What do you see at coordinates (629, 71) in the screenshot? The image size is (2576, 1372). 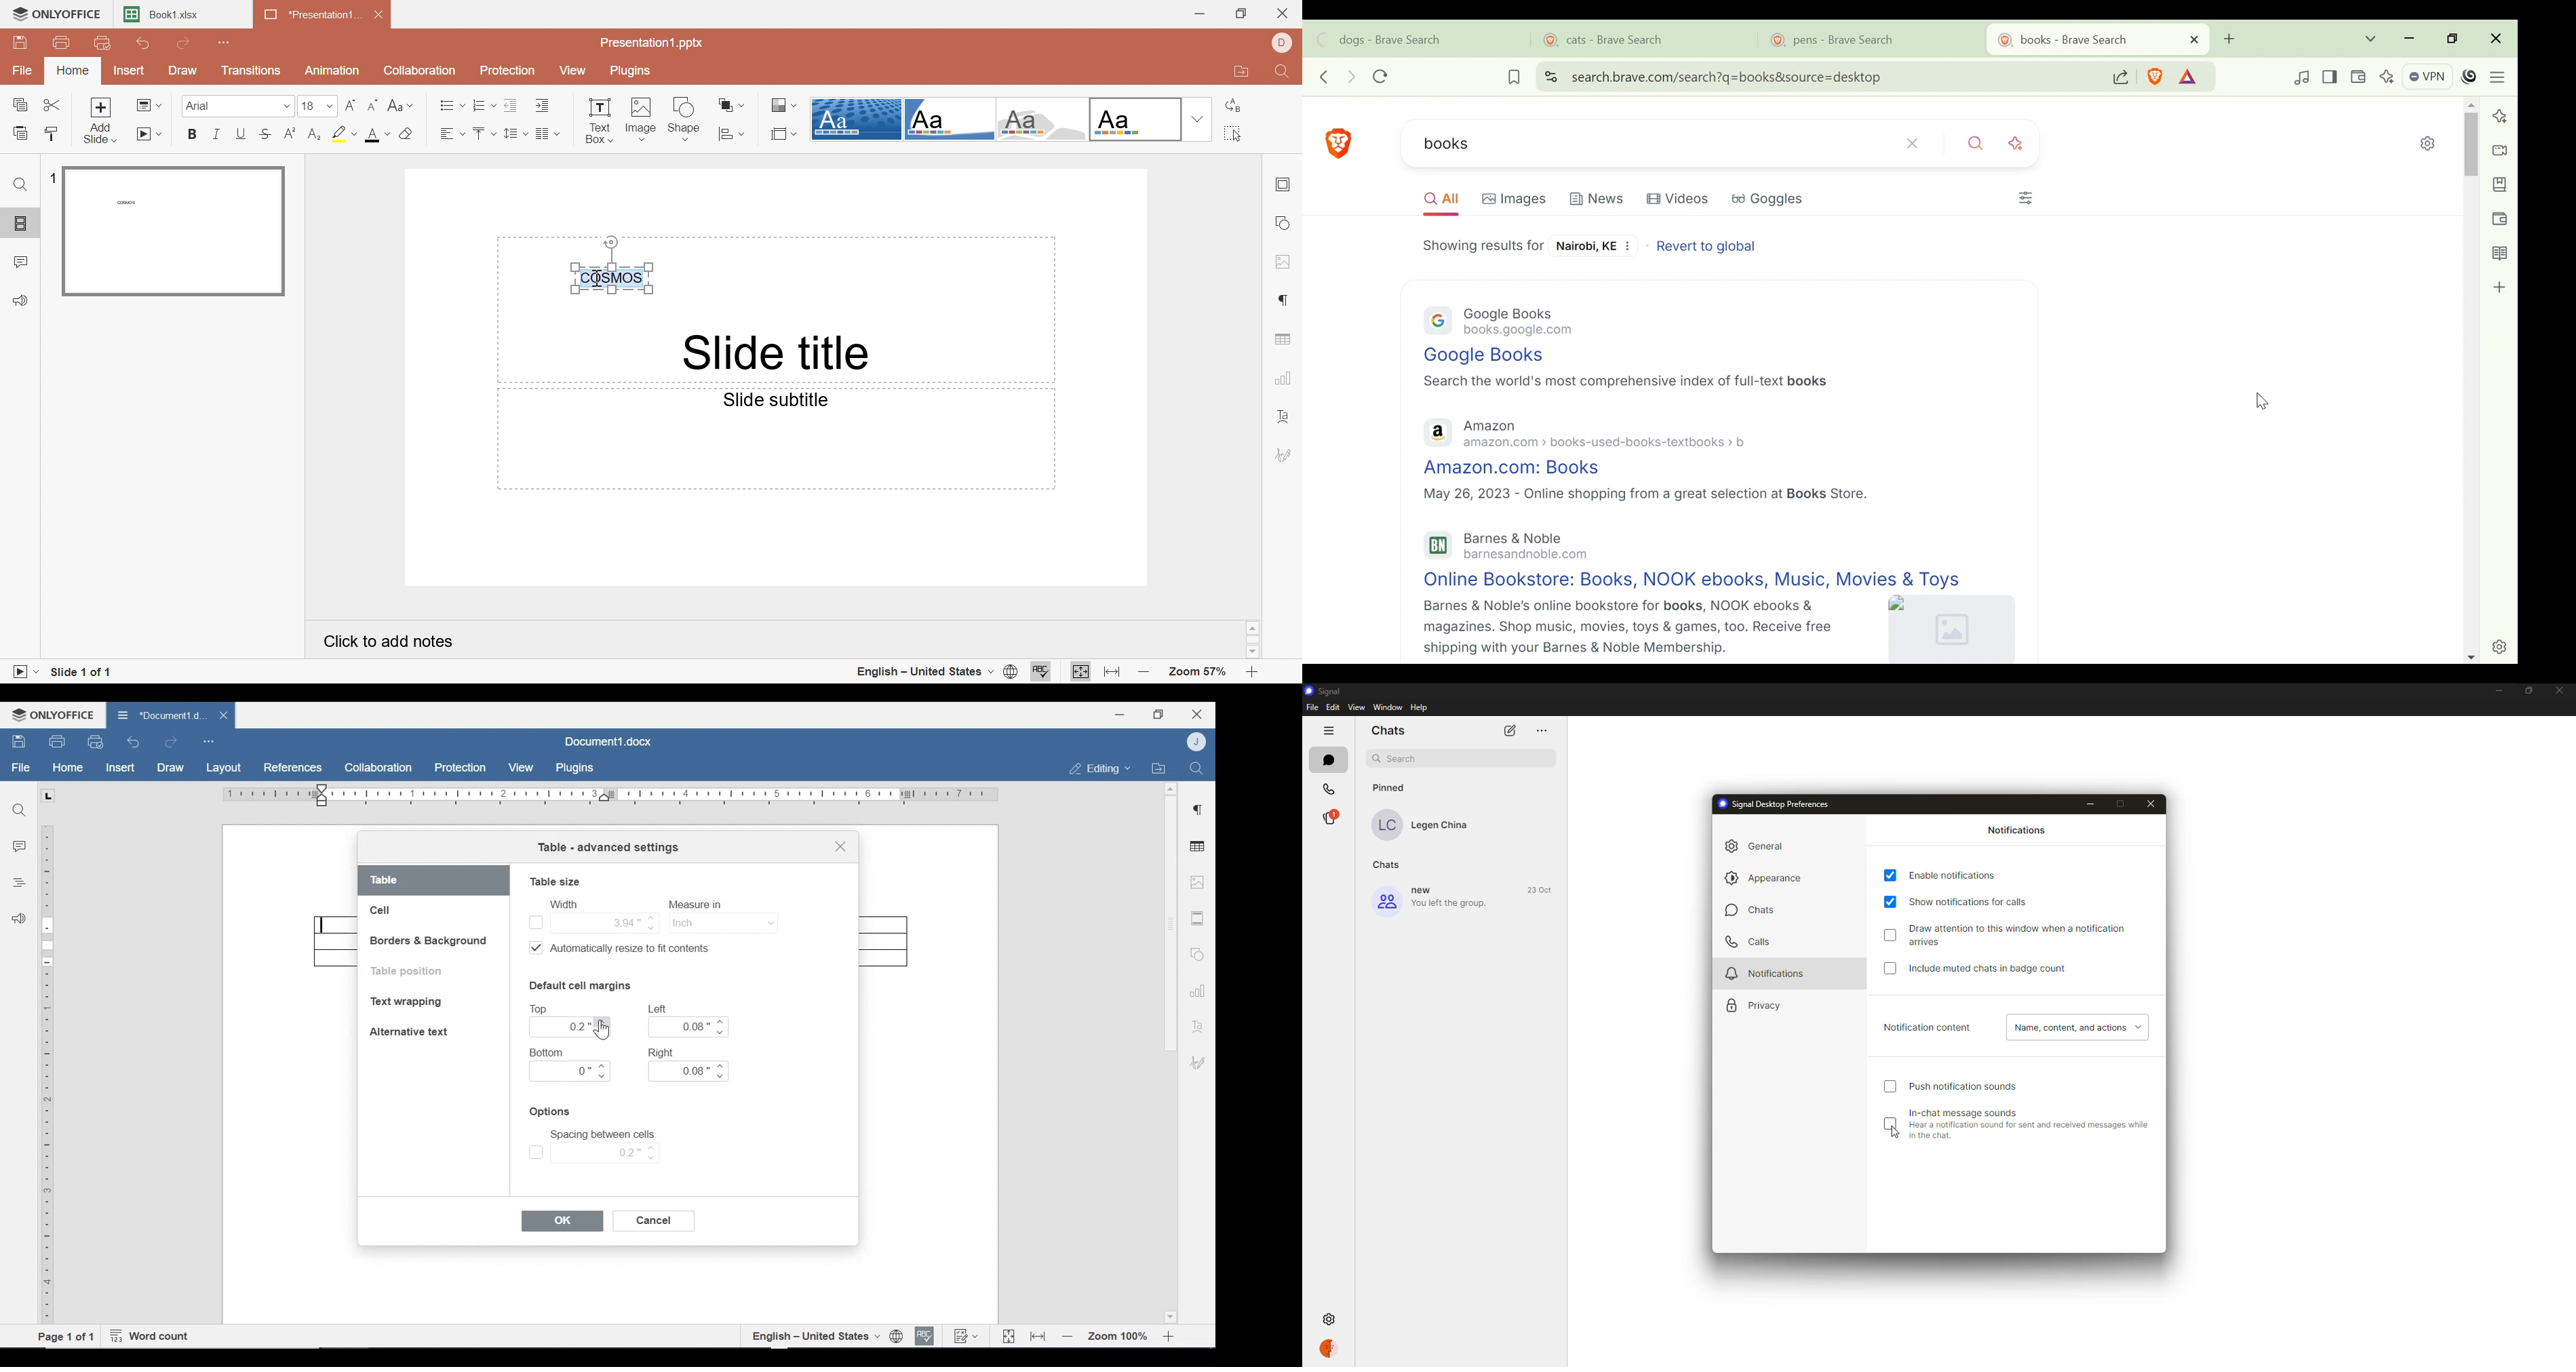 I see `Plugins` at bounding box center [629, 71].